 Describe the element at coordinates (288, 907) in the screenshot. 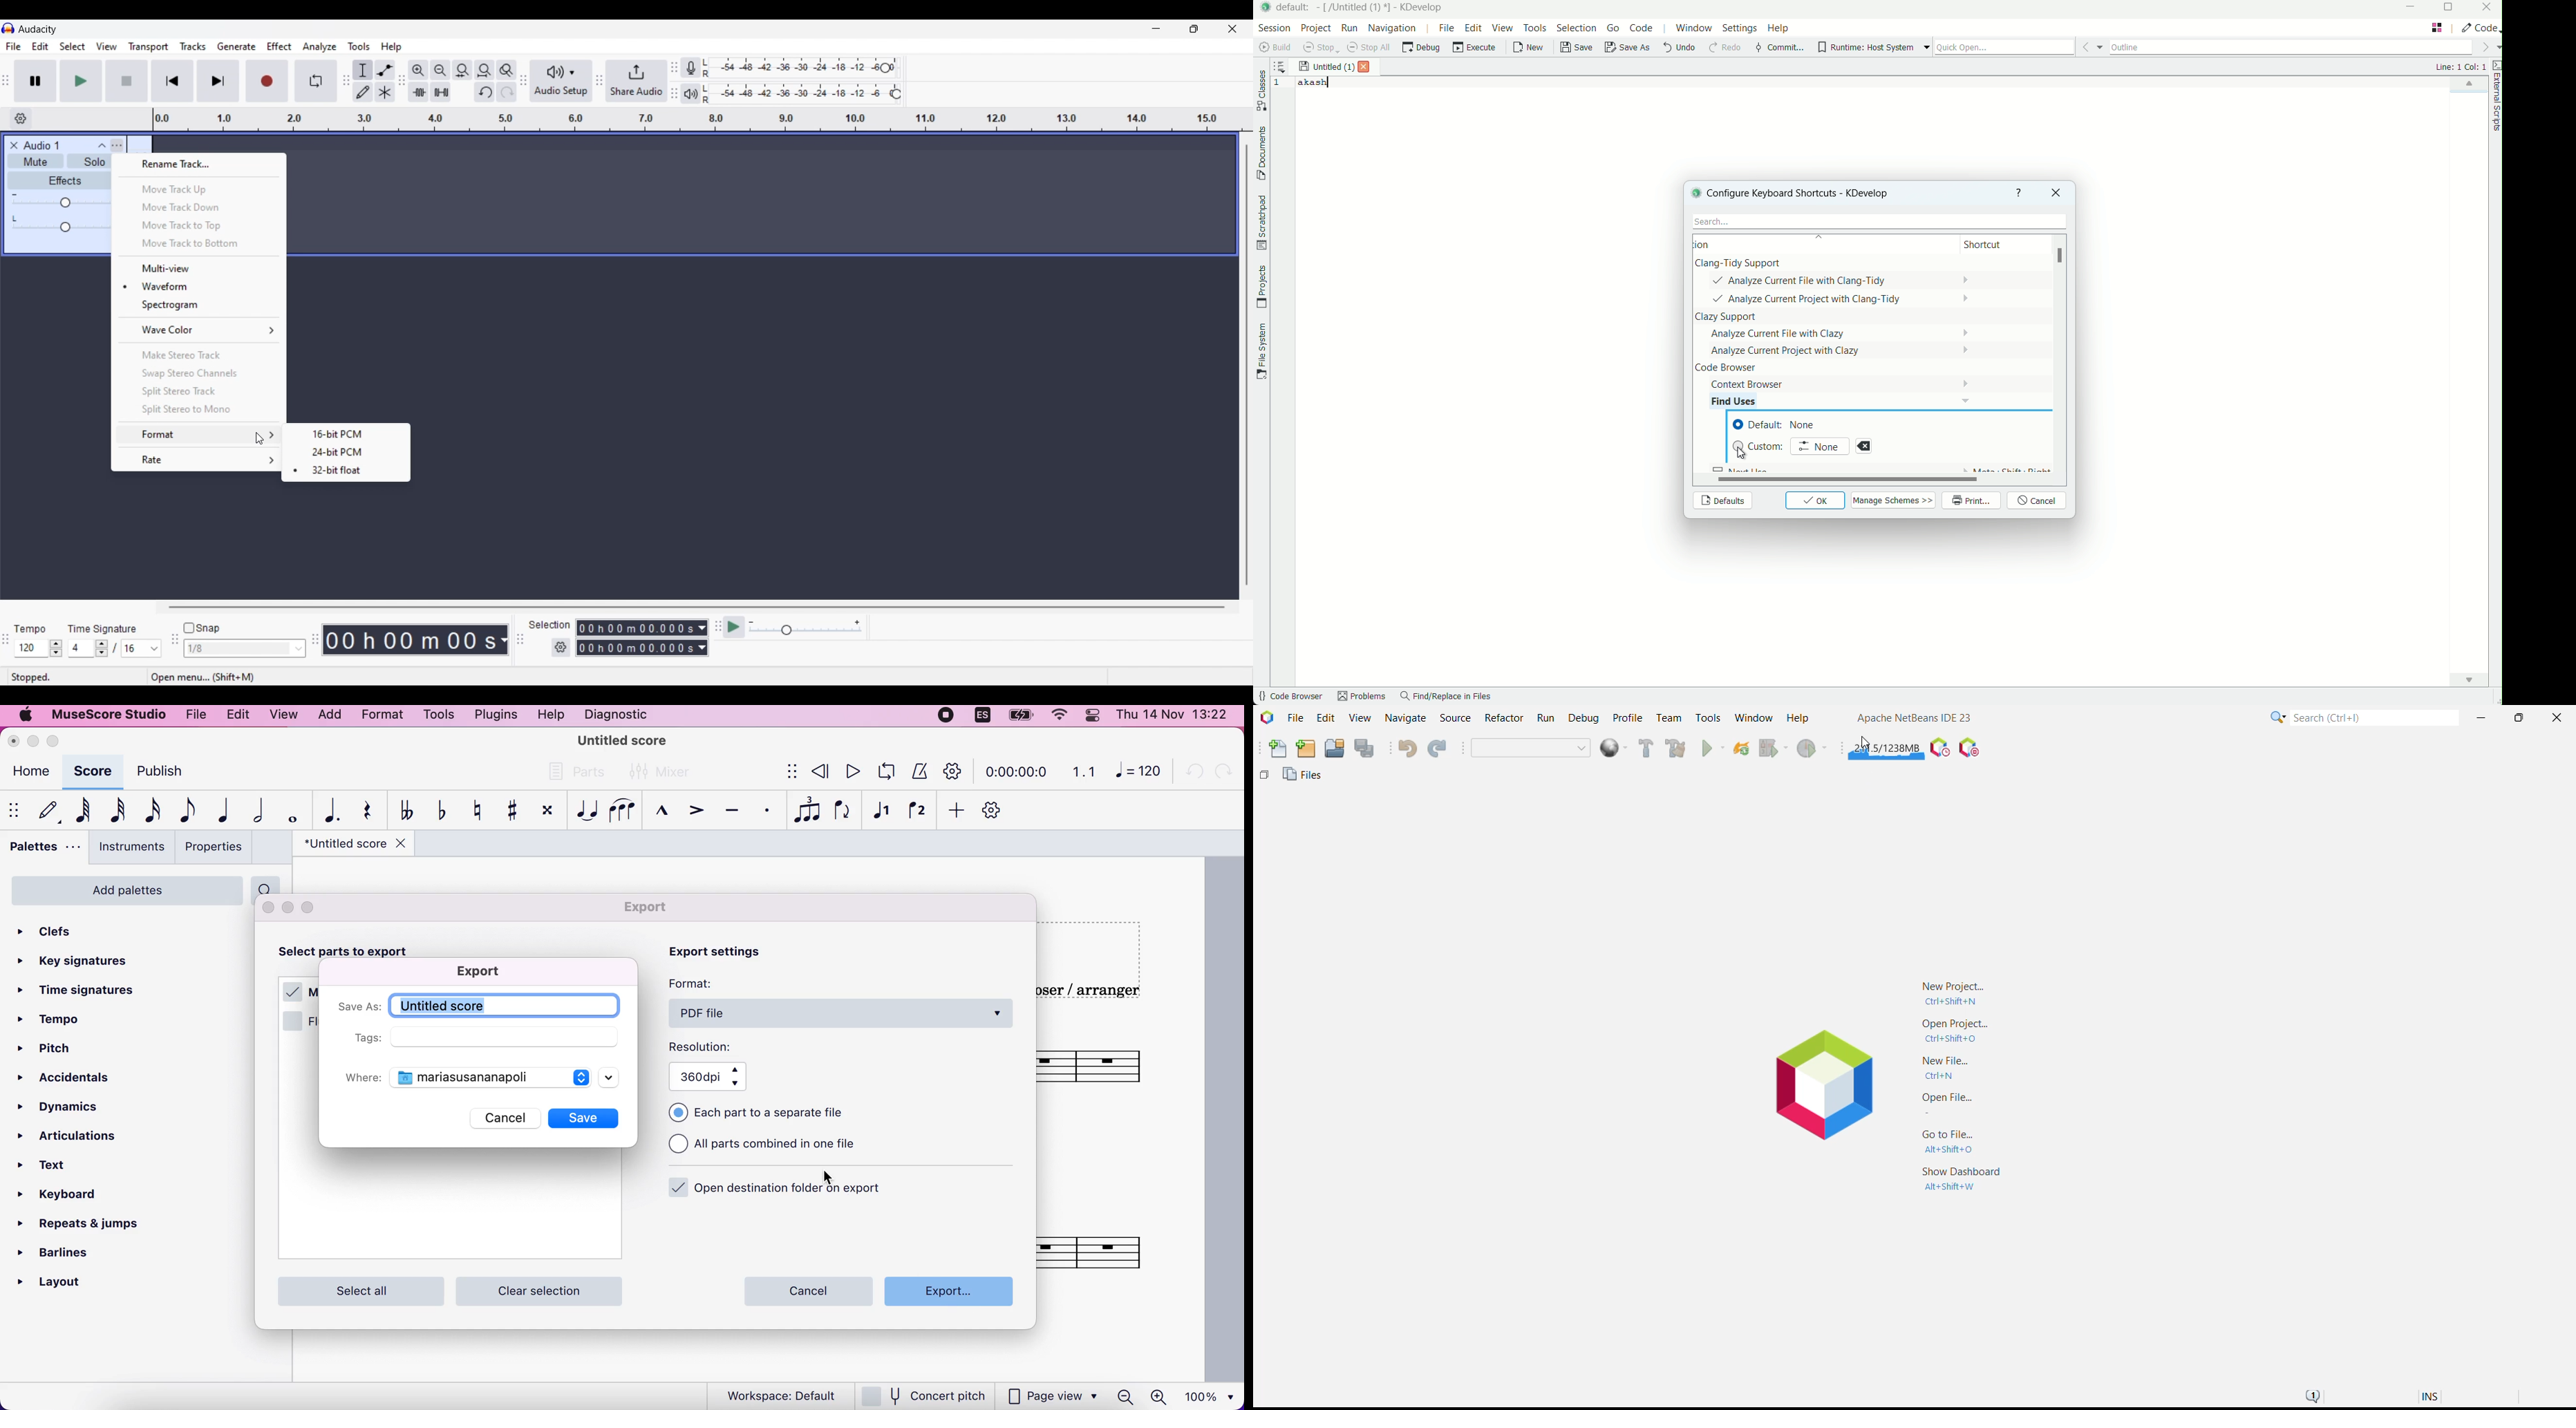

I see `minimize` at that location.